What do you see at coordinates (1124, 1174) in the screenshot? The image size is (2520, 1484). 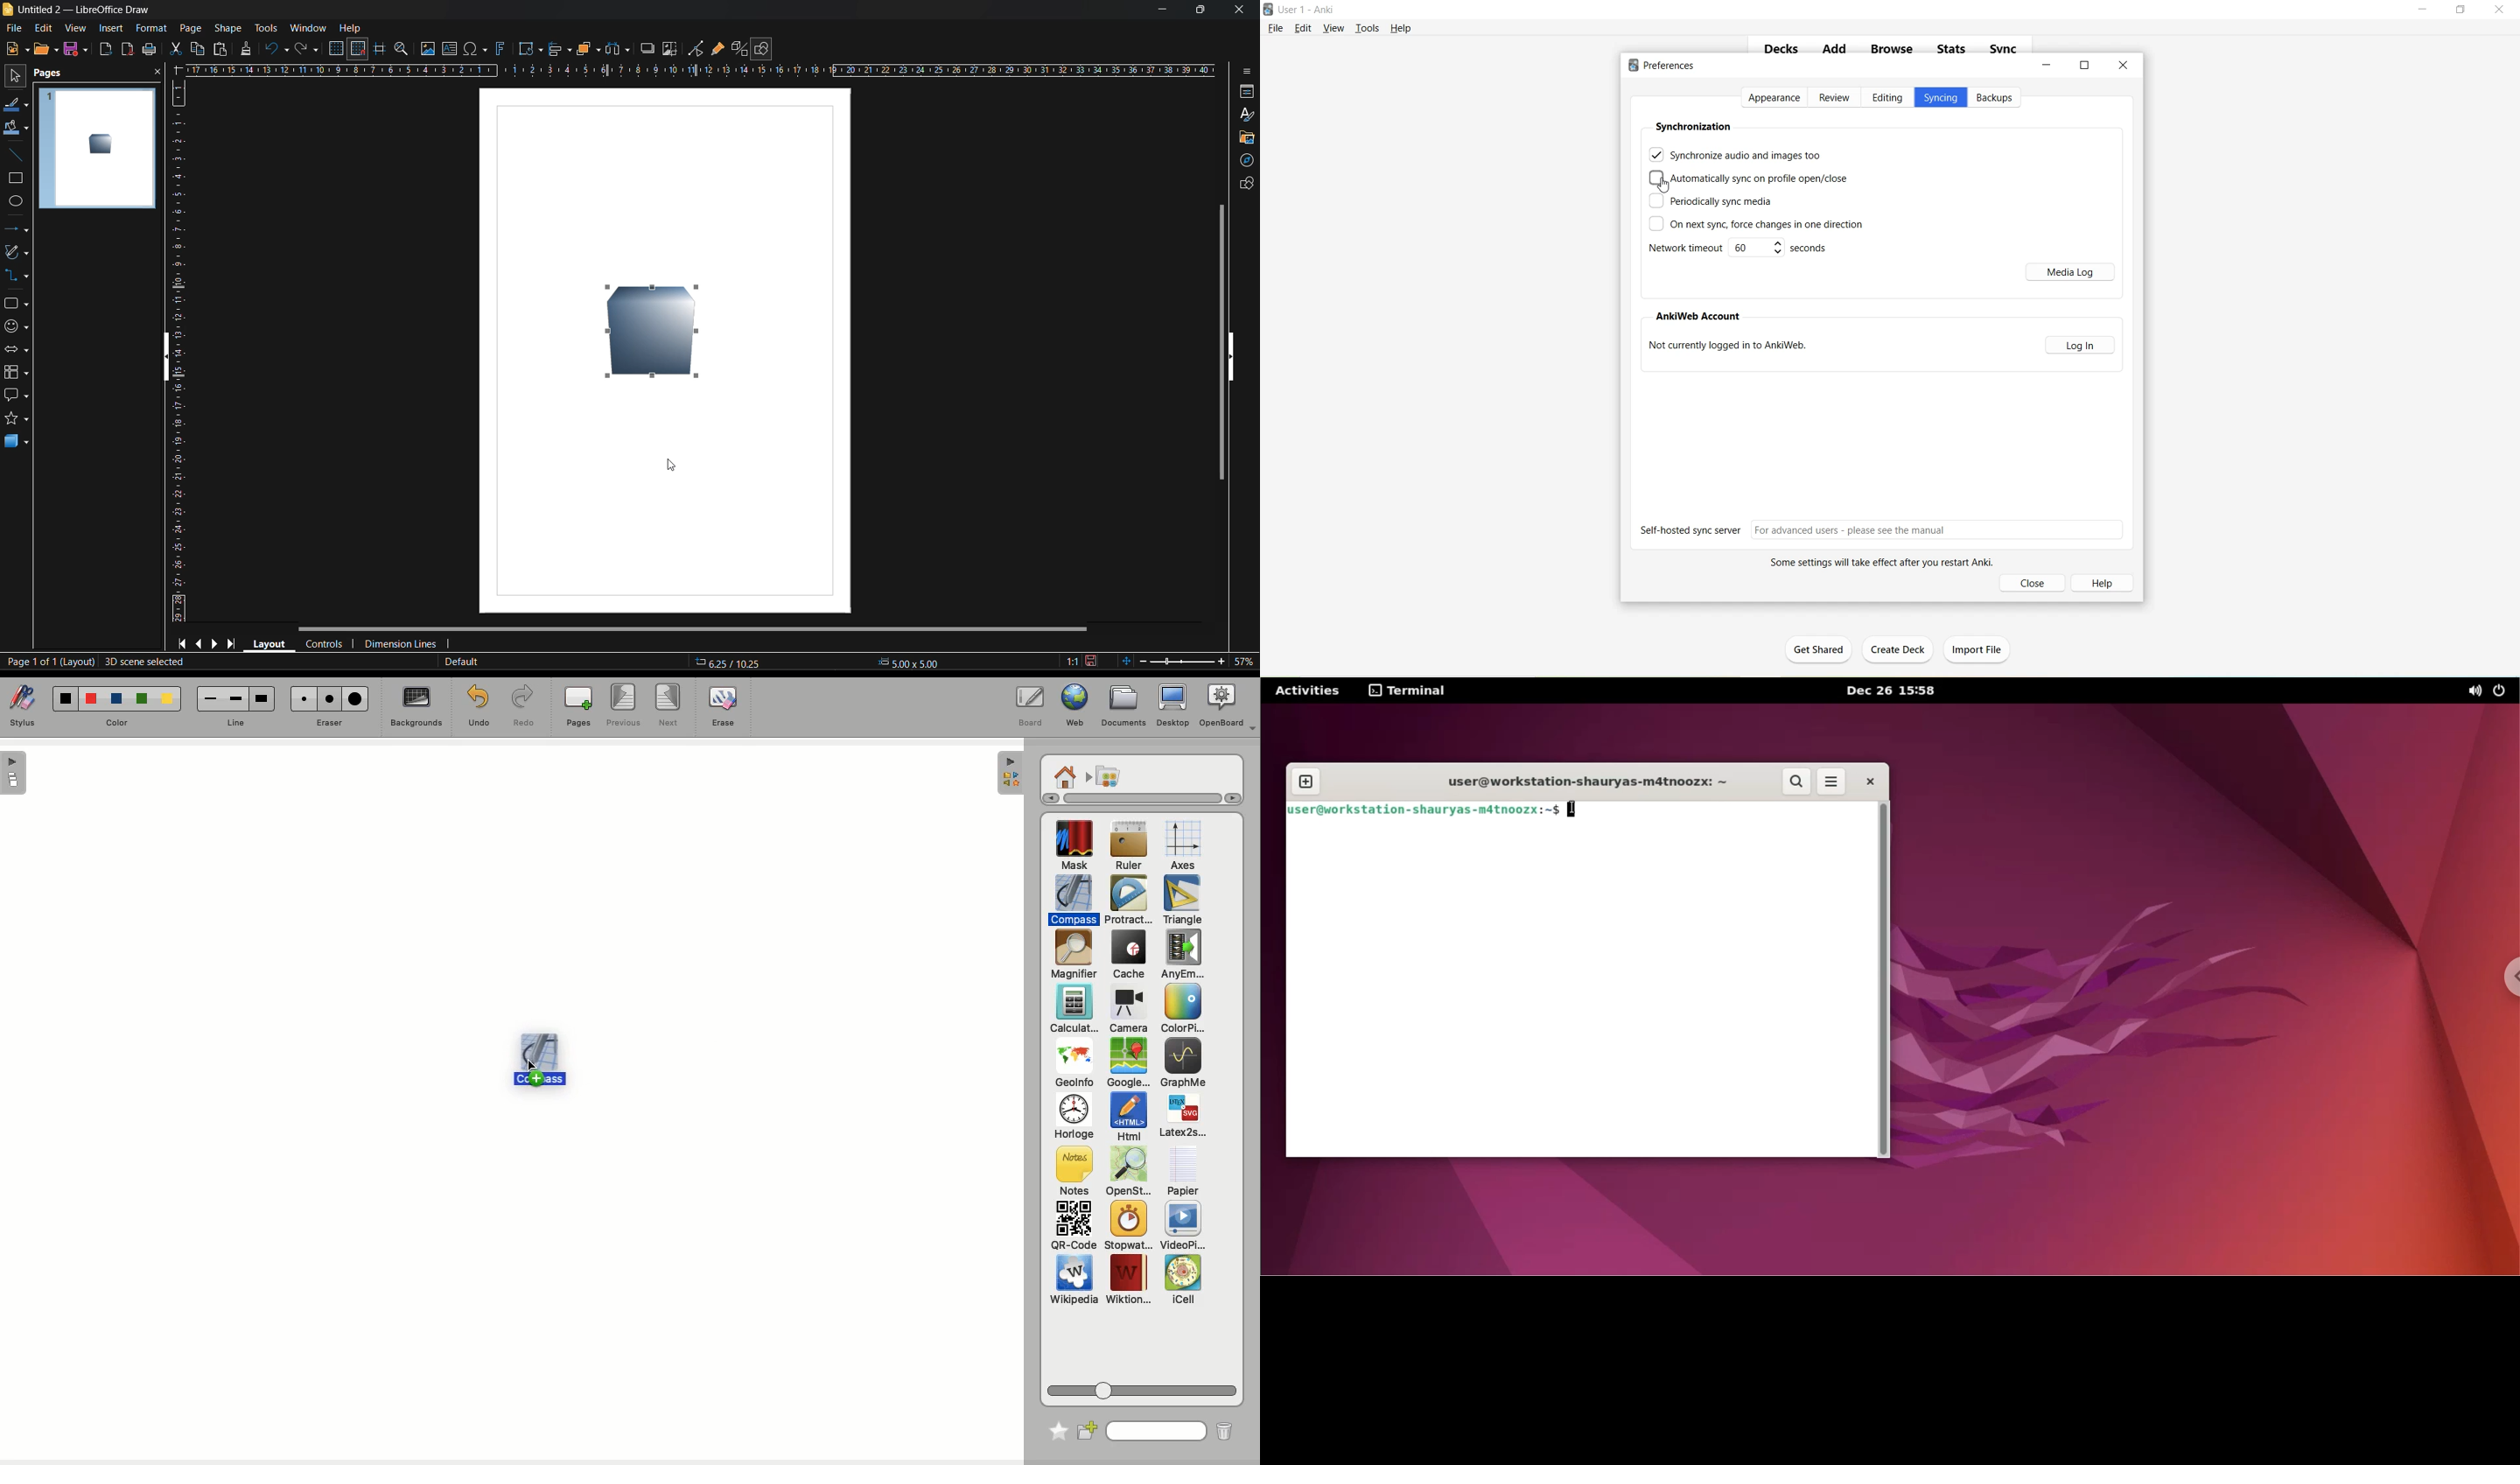 I see `OpenSt` at bounding box center [1124, 1174].